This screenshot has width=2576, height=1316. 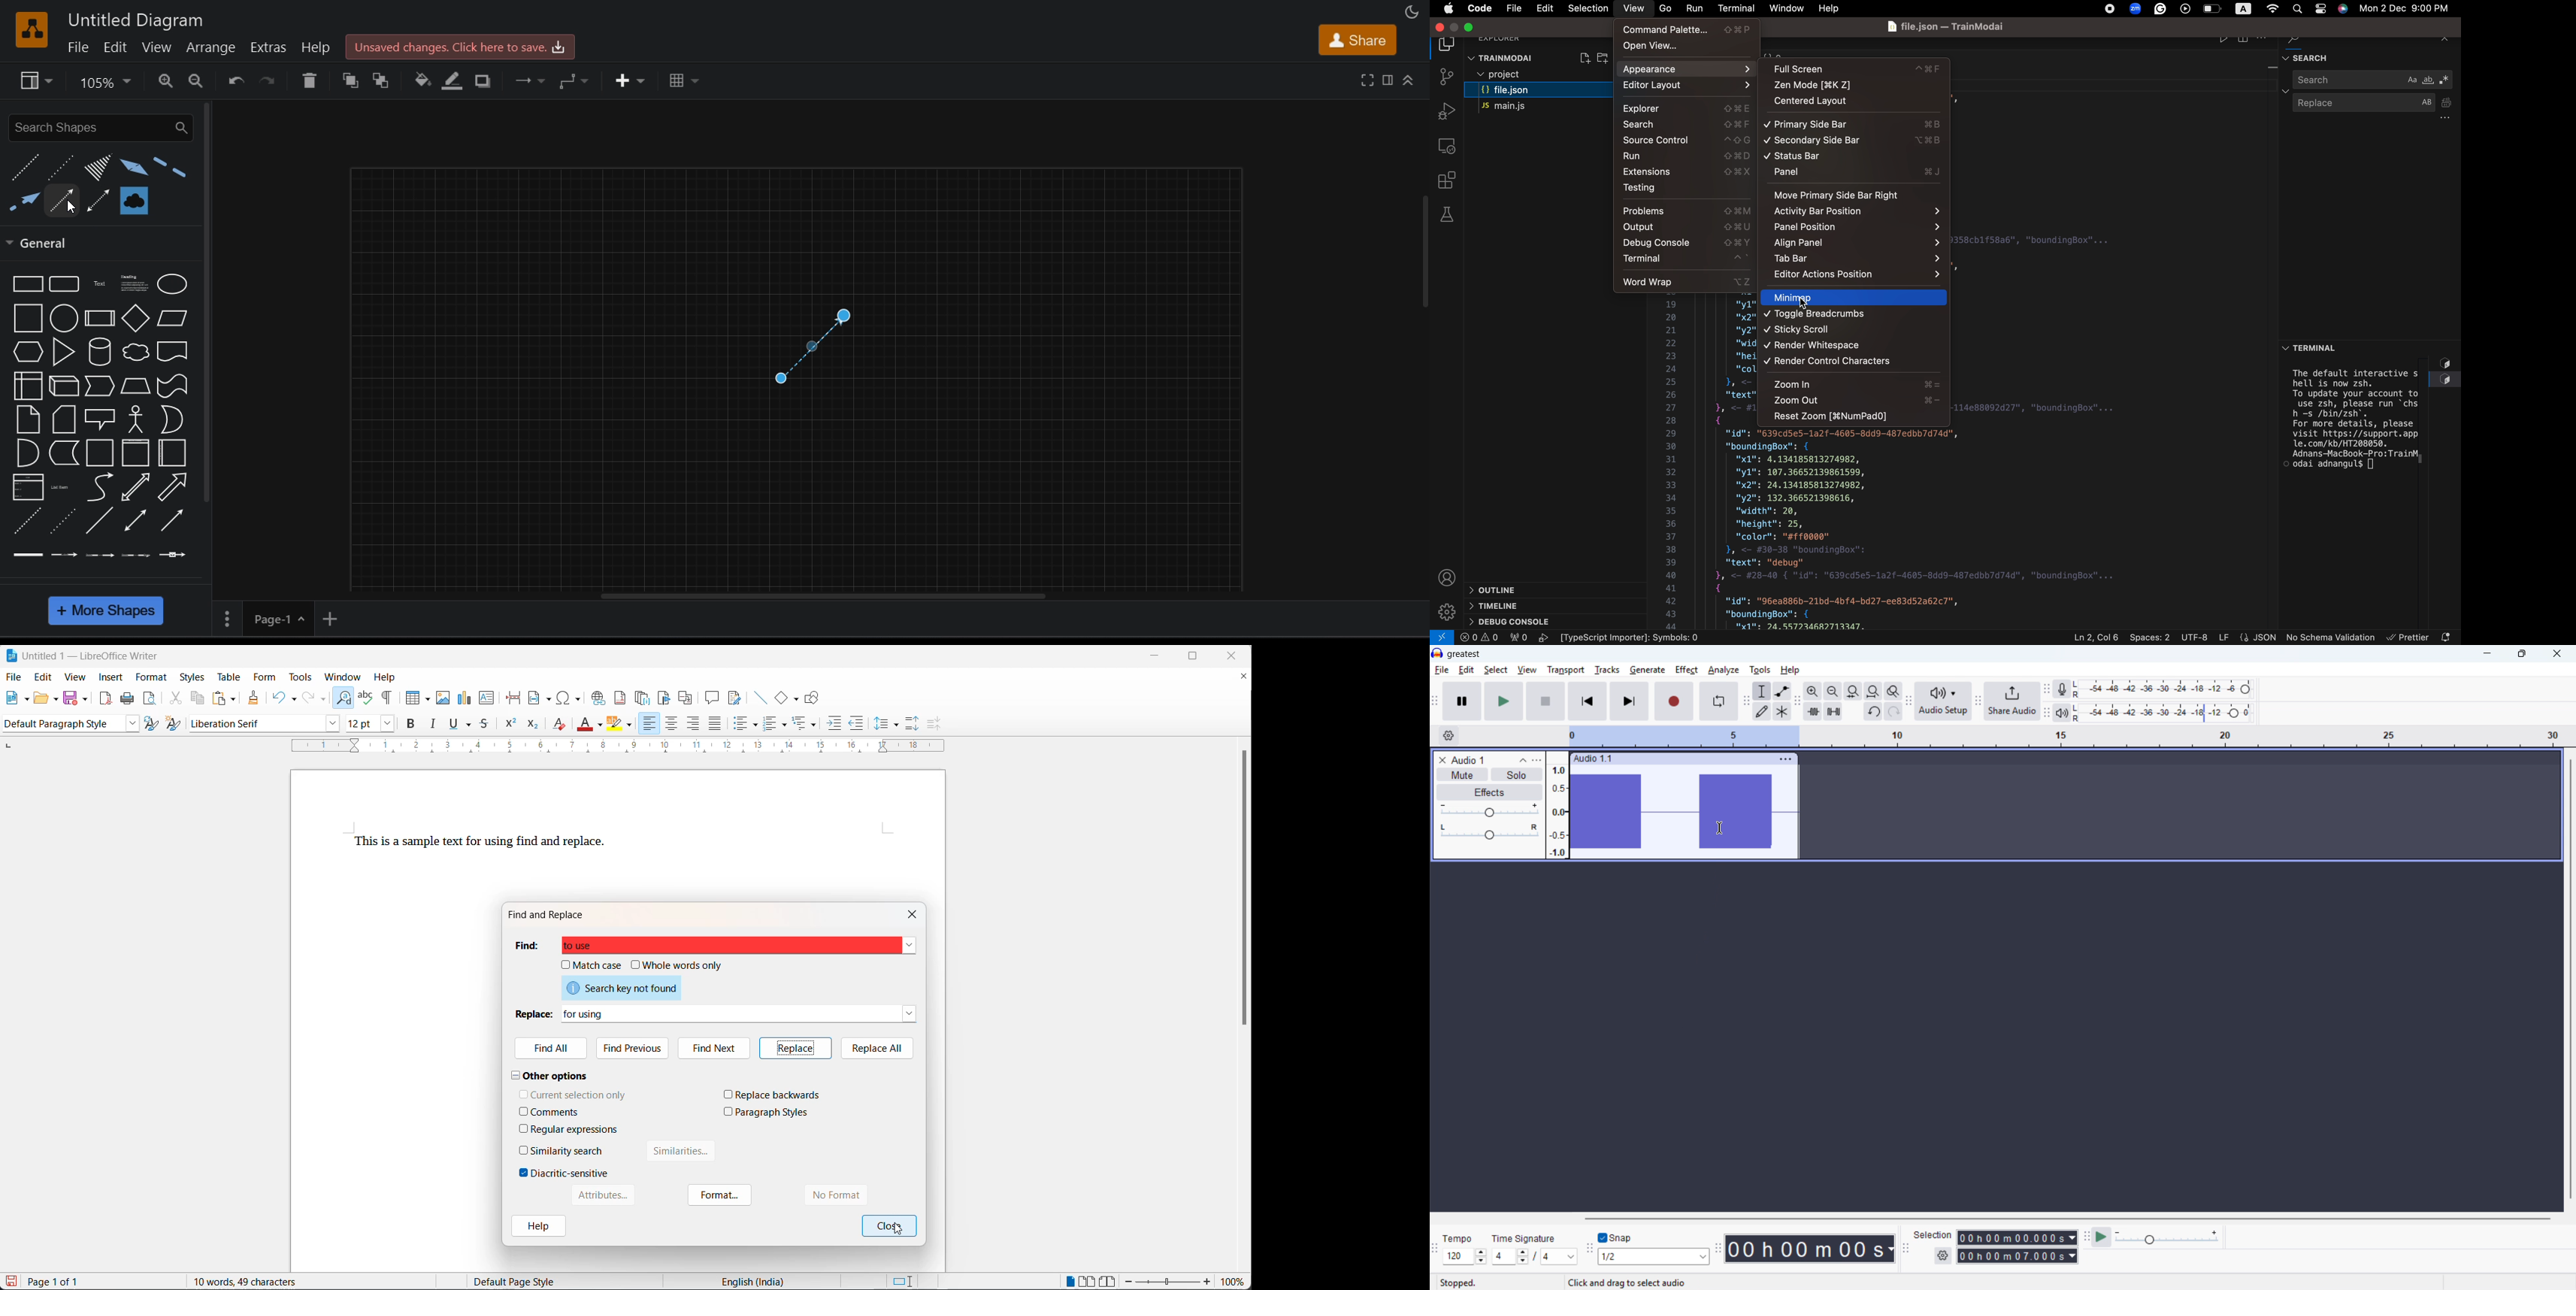 I want to click on justified, so click(x=715, y=725).